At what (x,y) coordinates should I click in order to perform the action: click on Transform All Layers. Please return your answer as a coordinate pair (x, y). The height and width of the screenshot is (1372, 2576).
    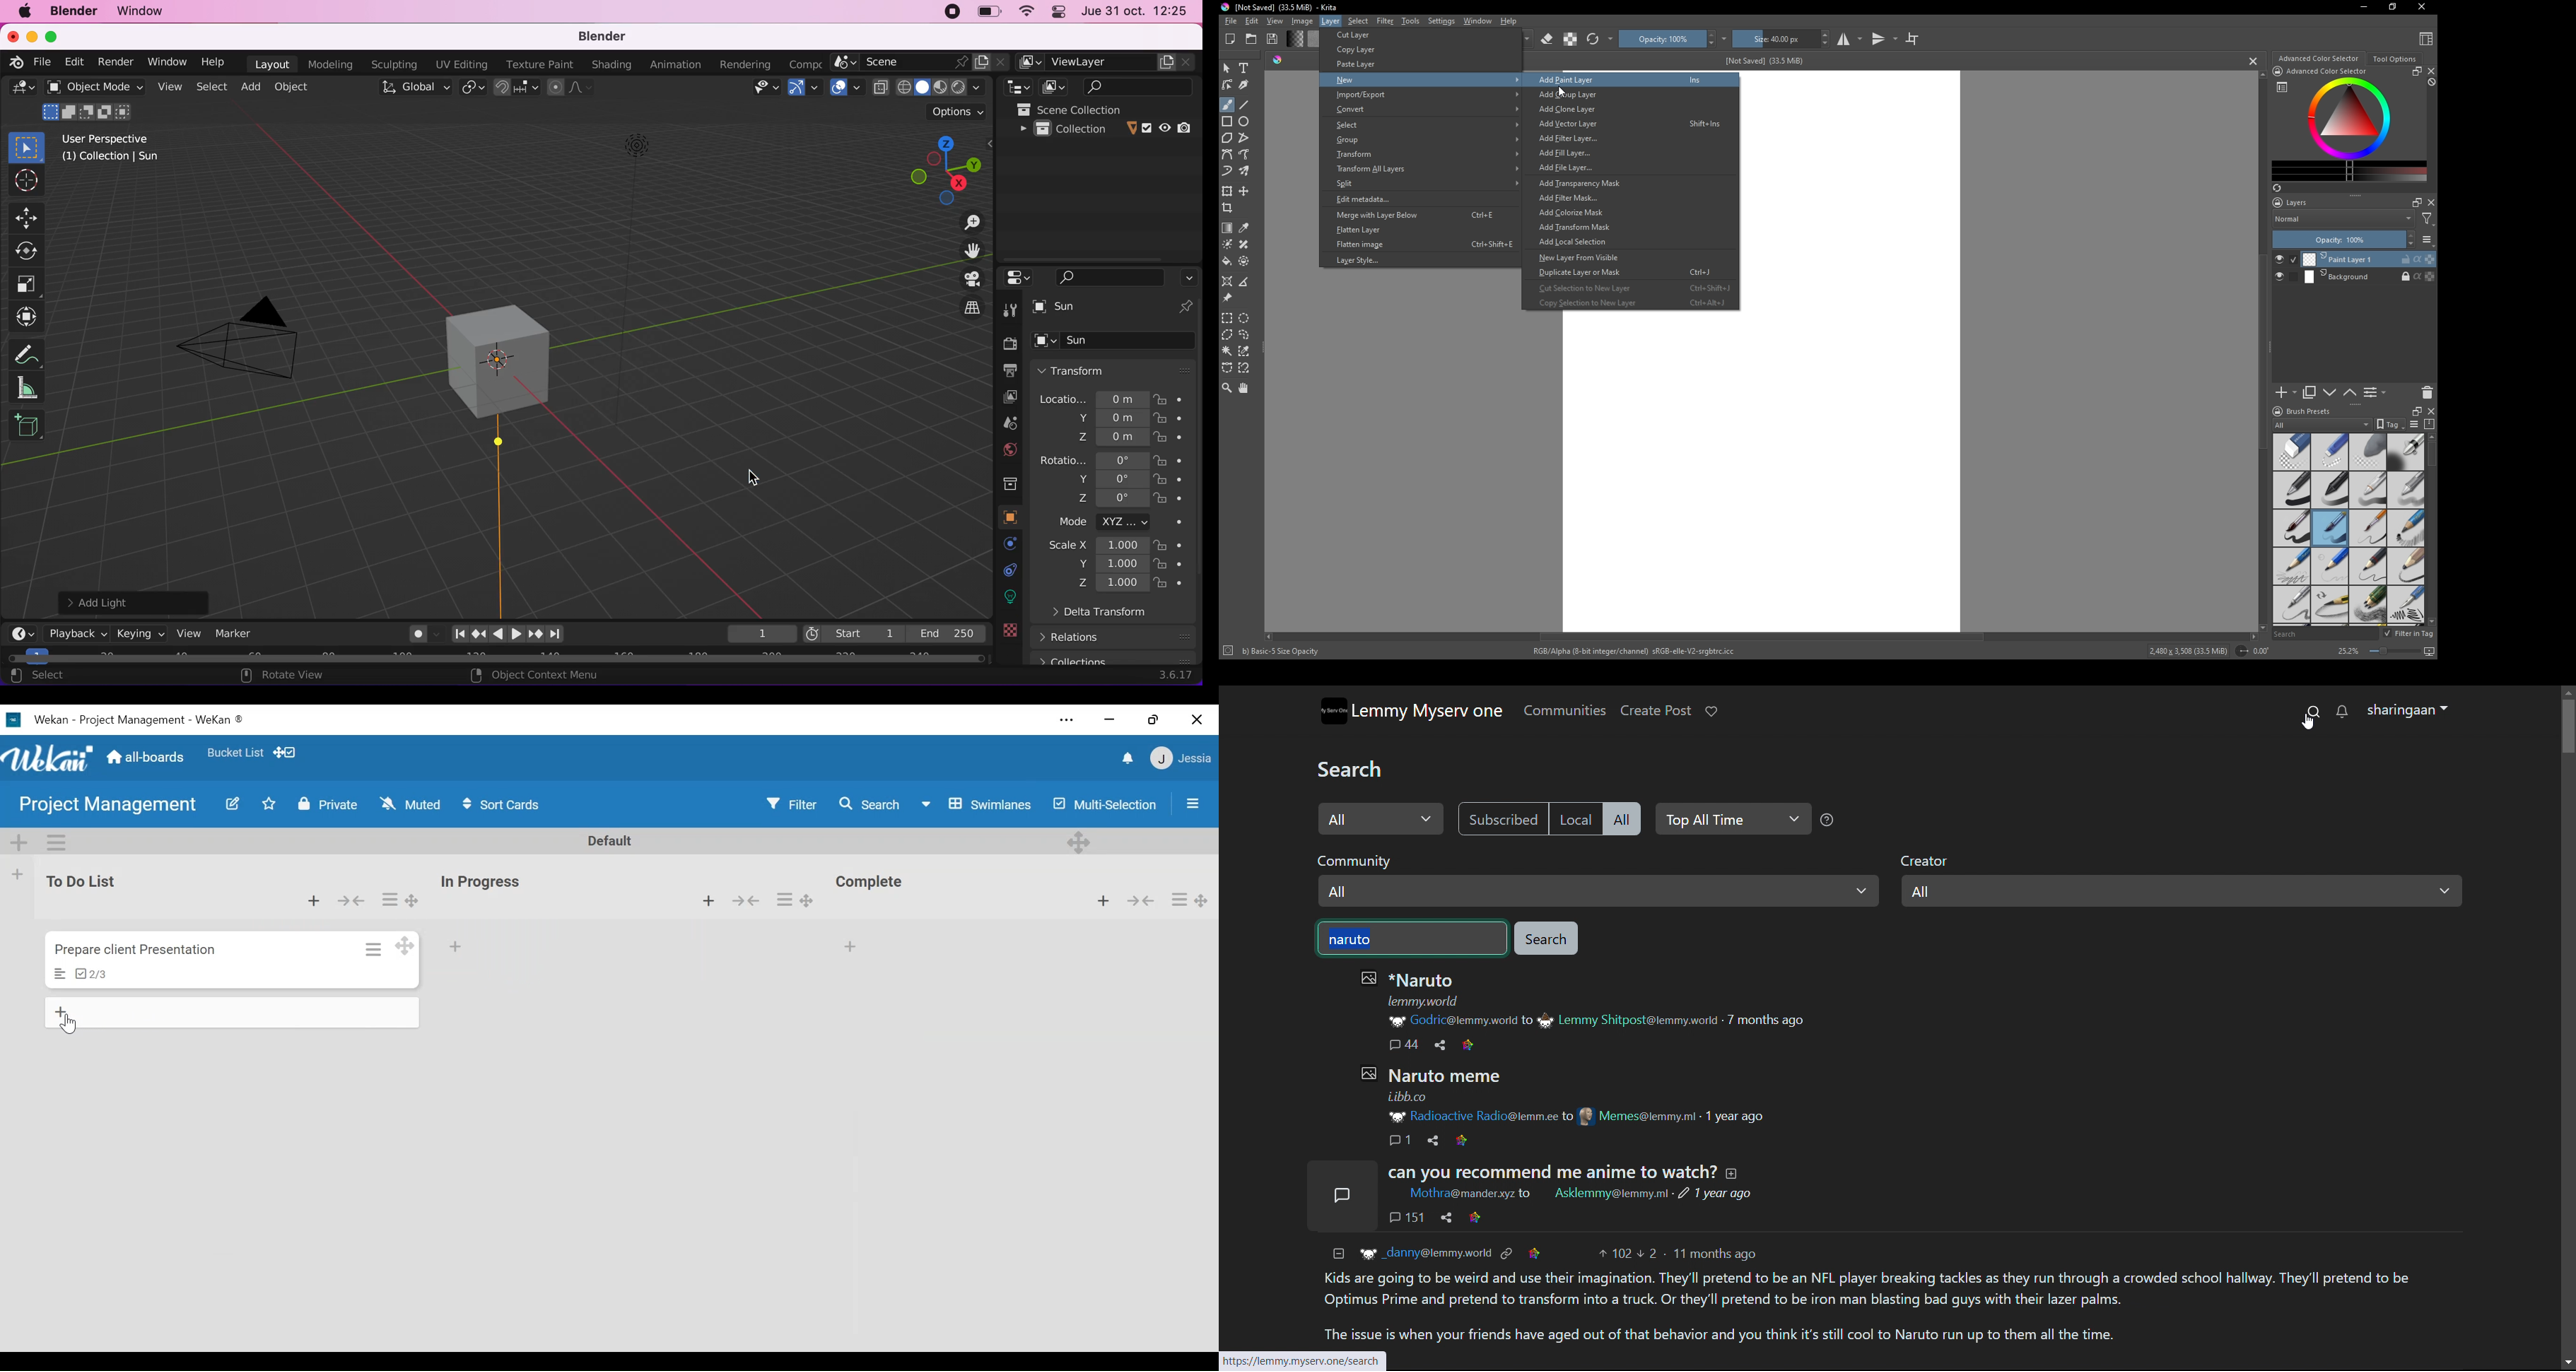
    Looking at the image, I should click on (1424, 169).